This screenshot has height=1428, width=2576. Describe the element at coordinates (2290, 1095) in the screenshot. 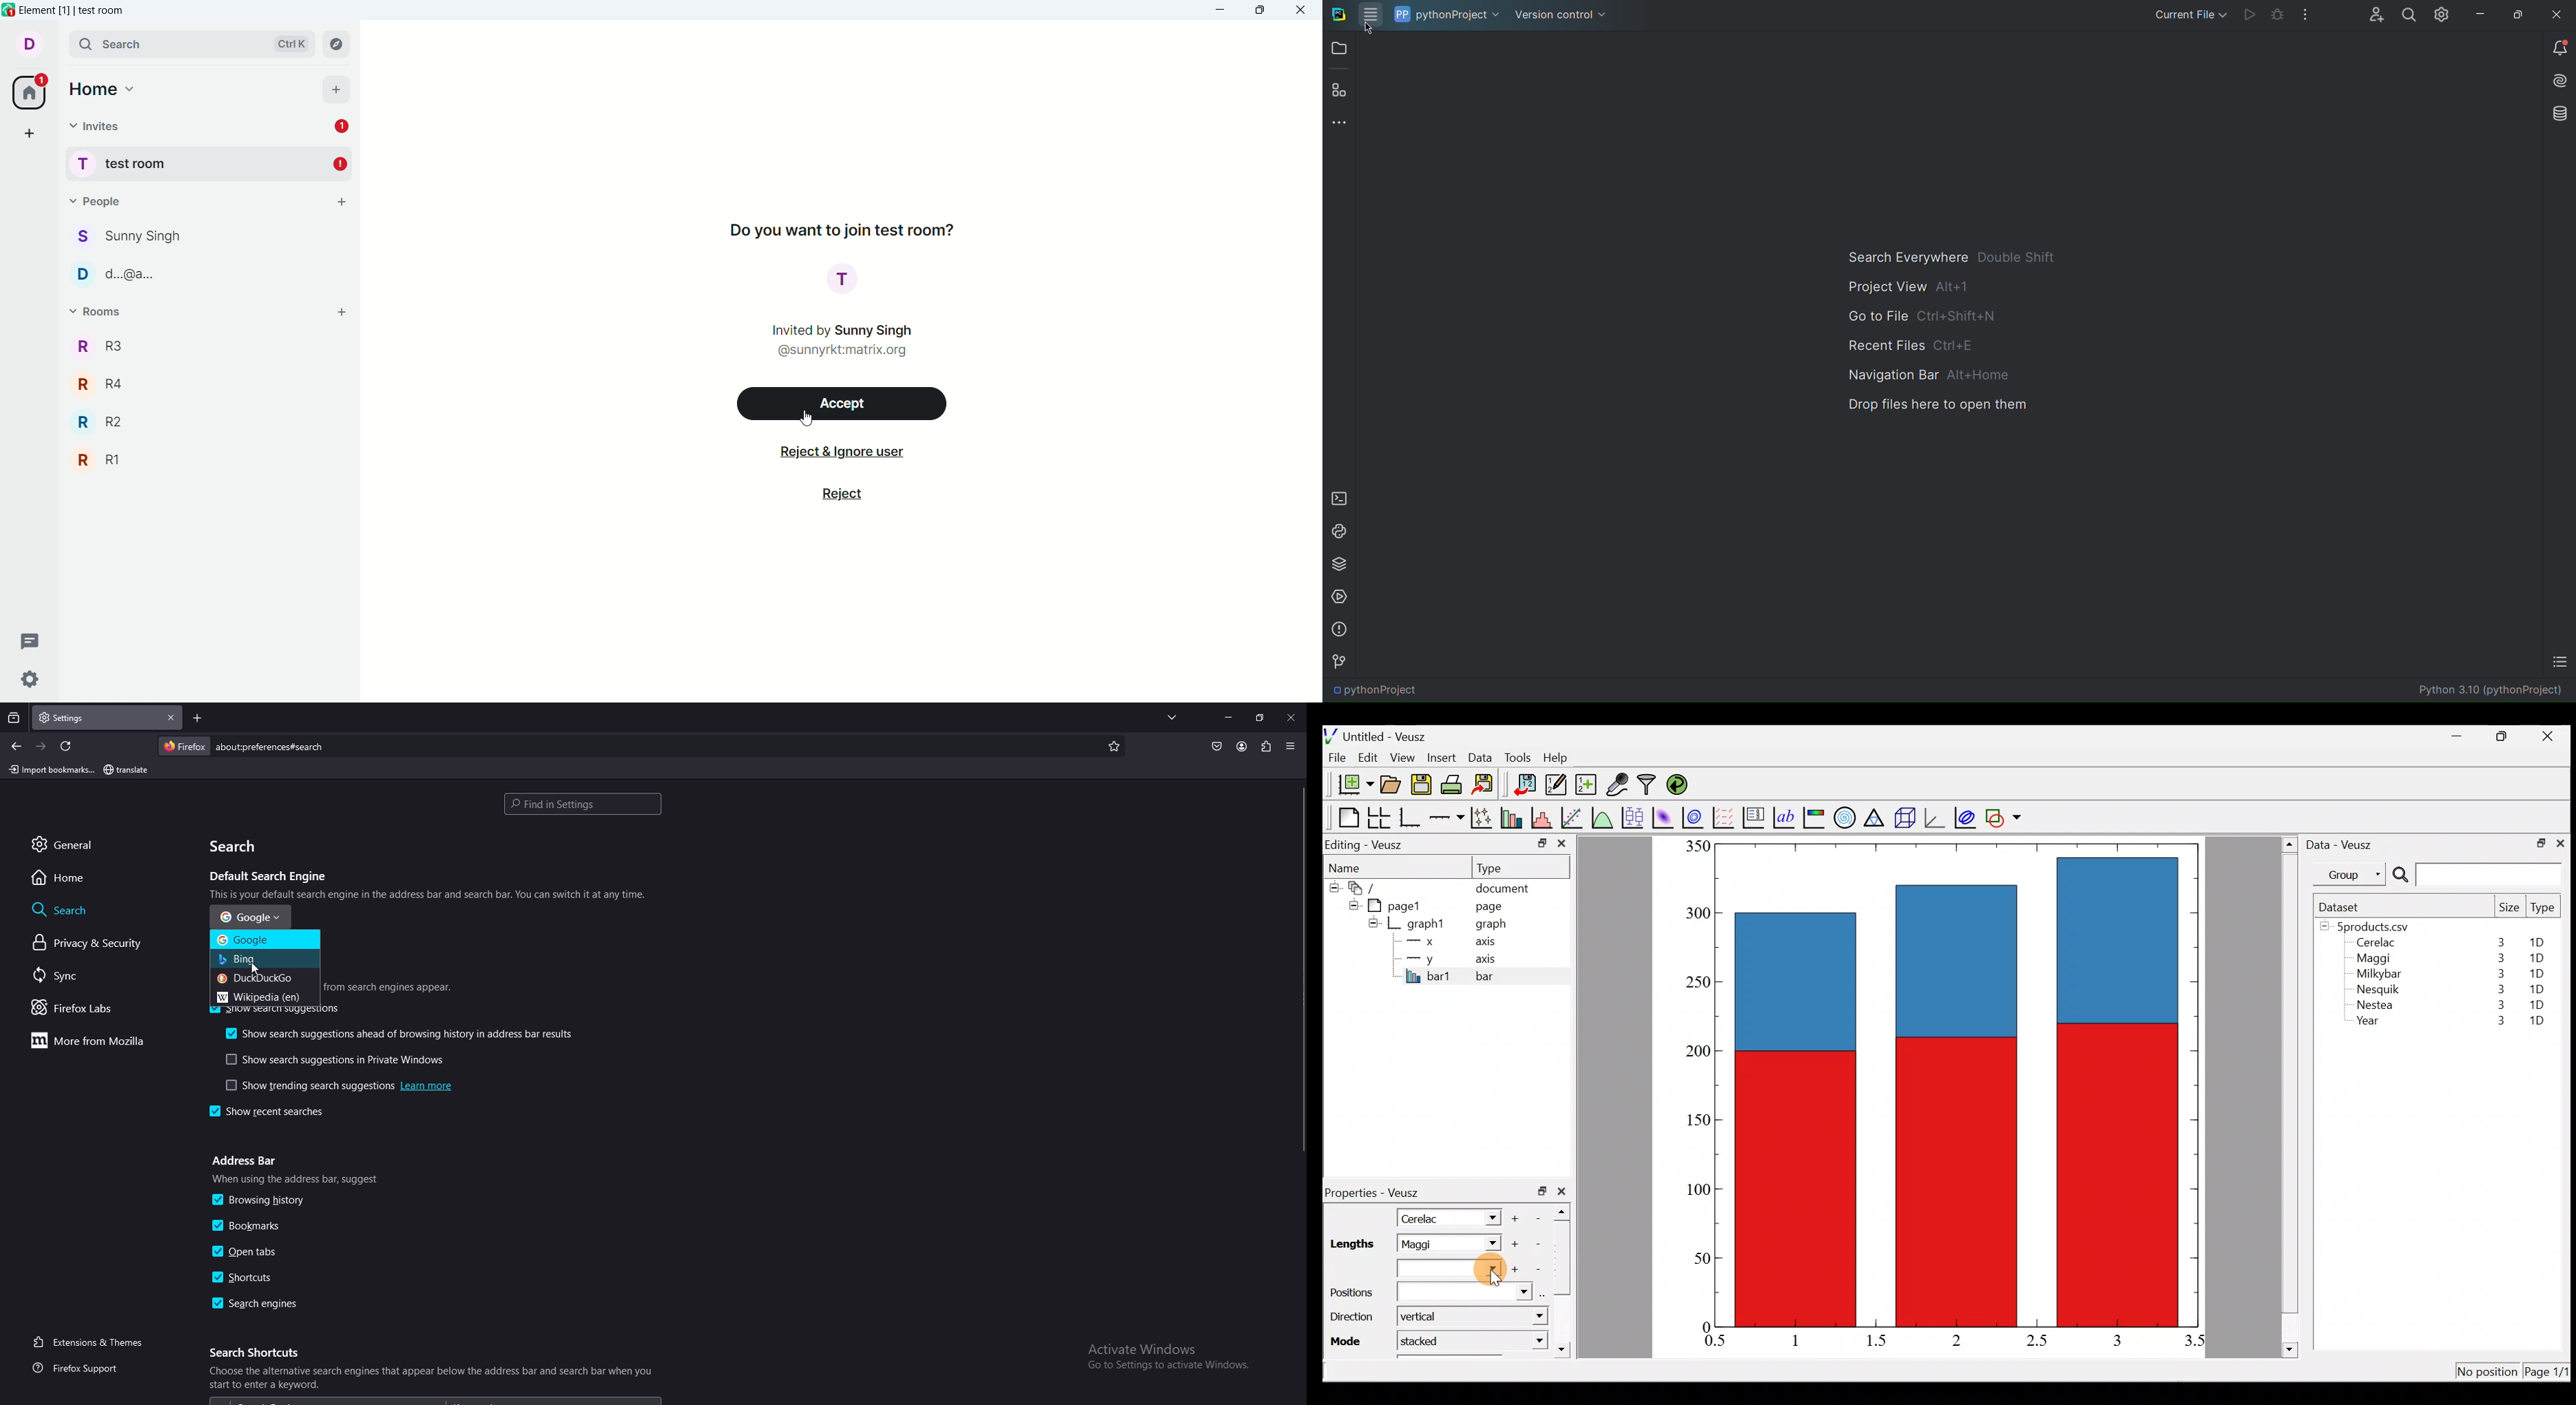

I see `scroll bar` at that location.